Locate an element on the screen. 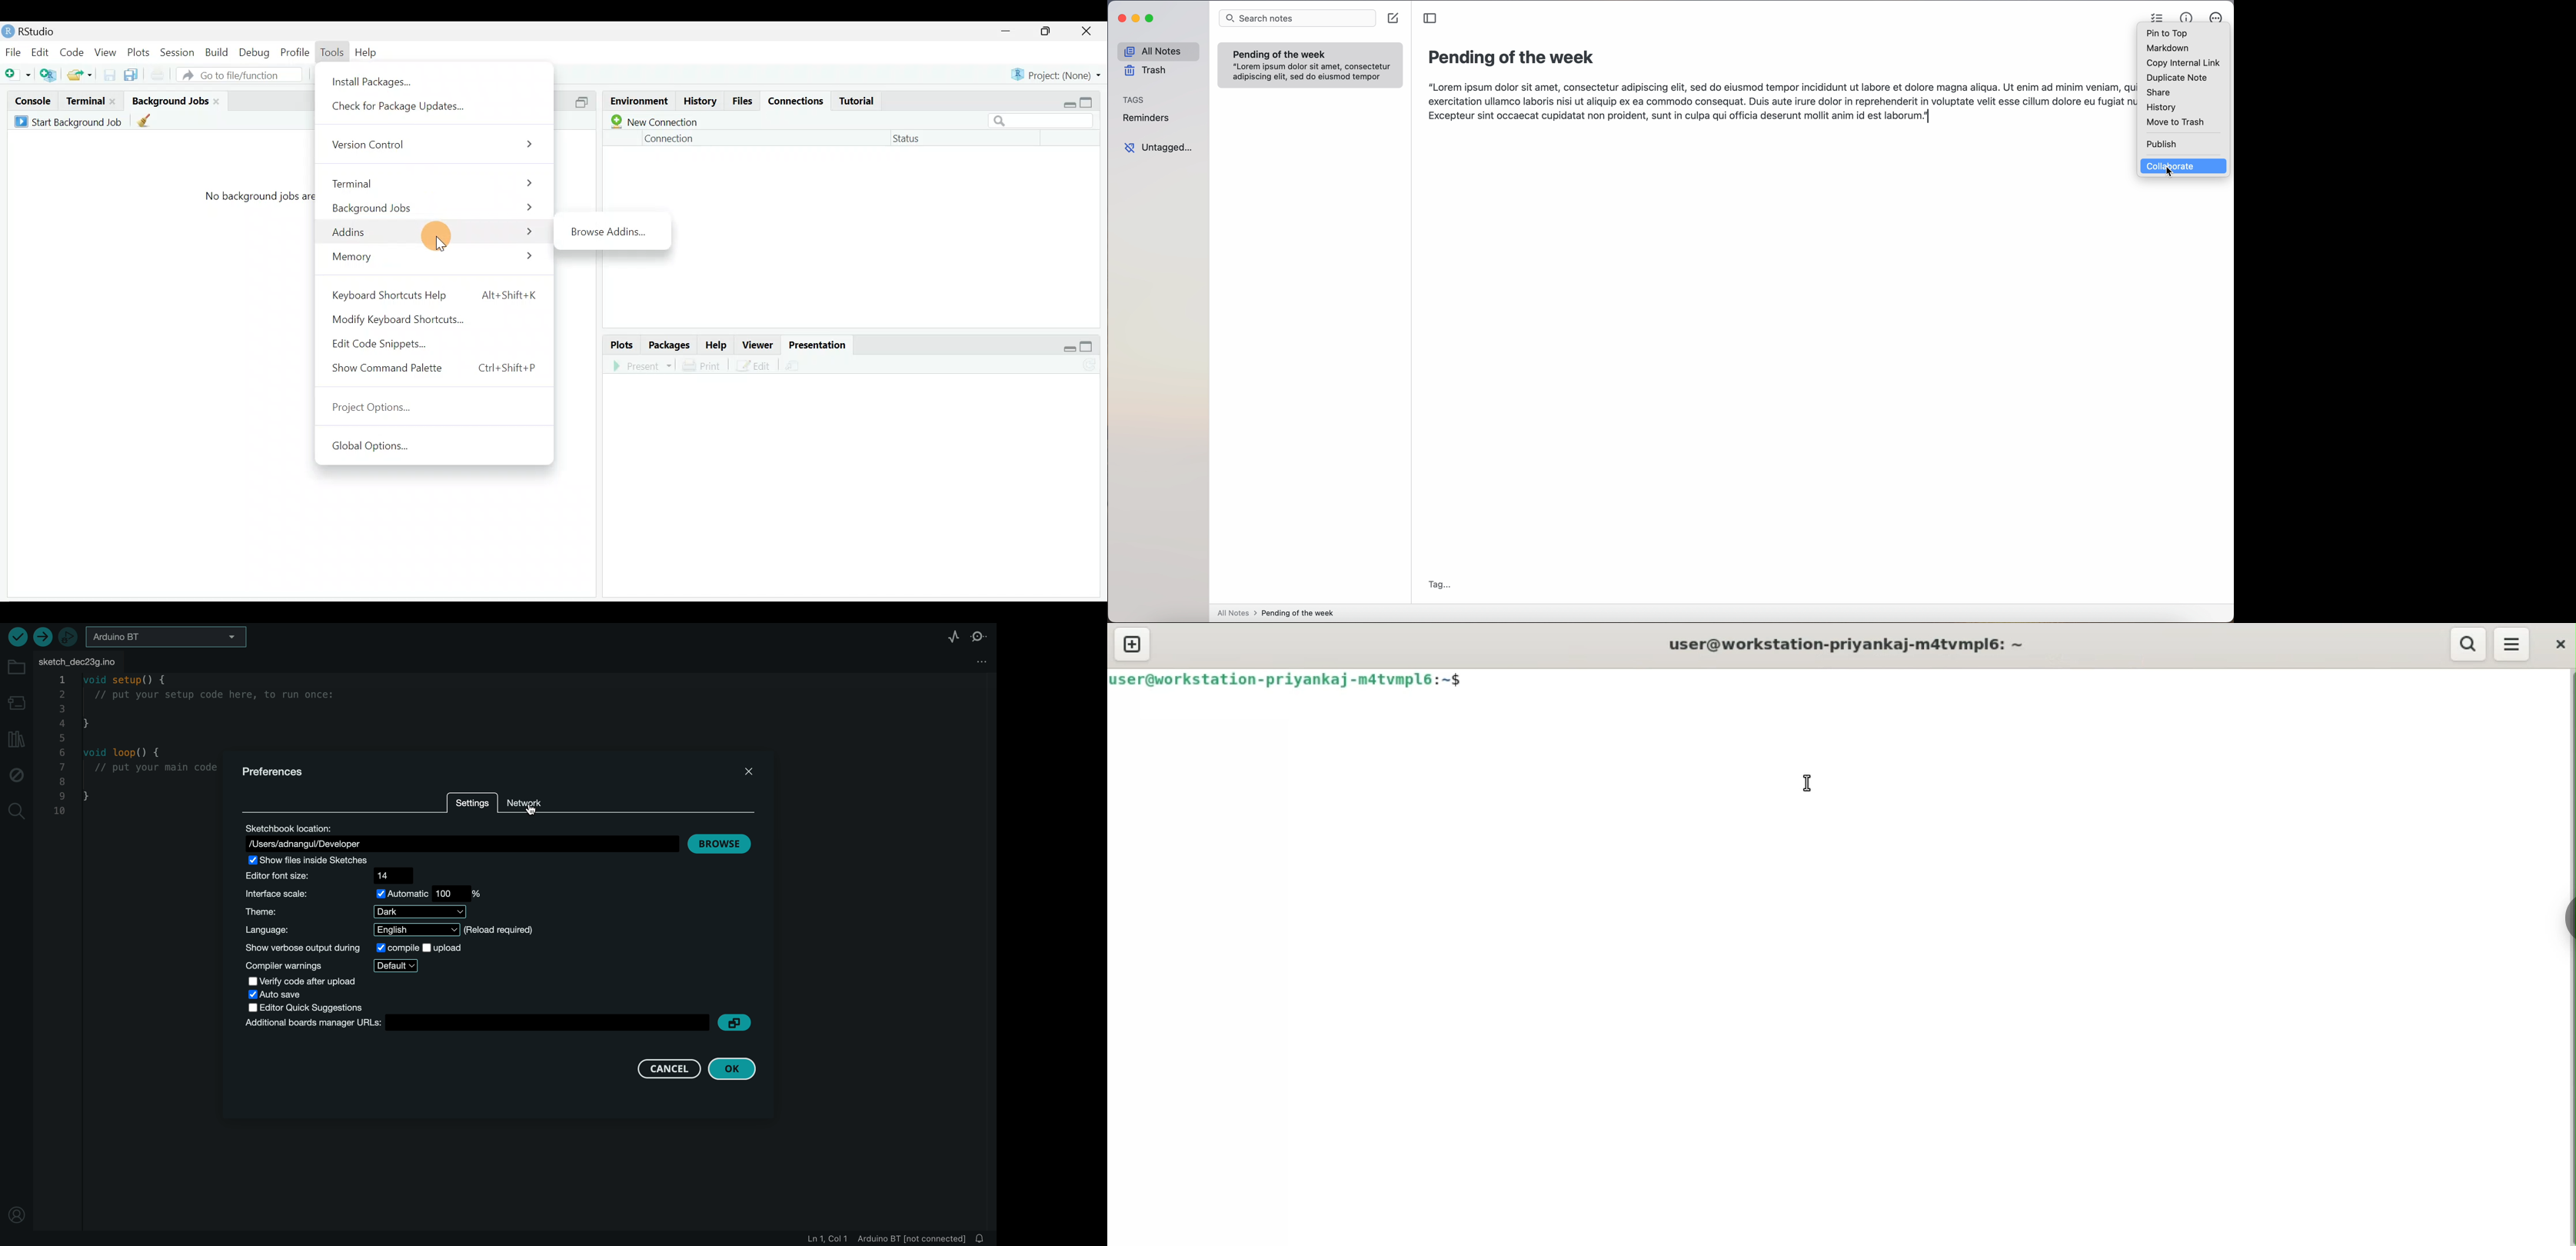 Image resolution: width=2576 pixels, height=1260 pixels. all notes > pending of the week is located at coordinates (1279, 614).